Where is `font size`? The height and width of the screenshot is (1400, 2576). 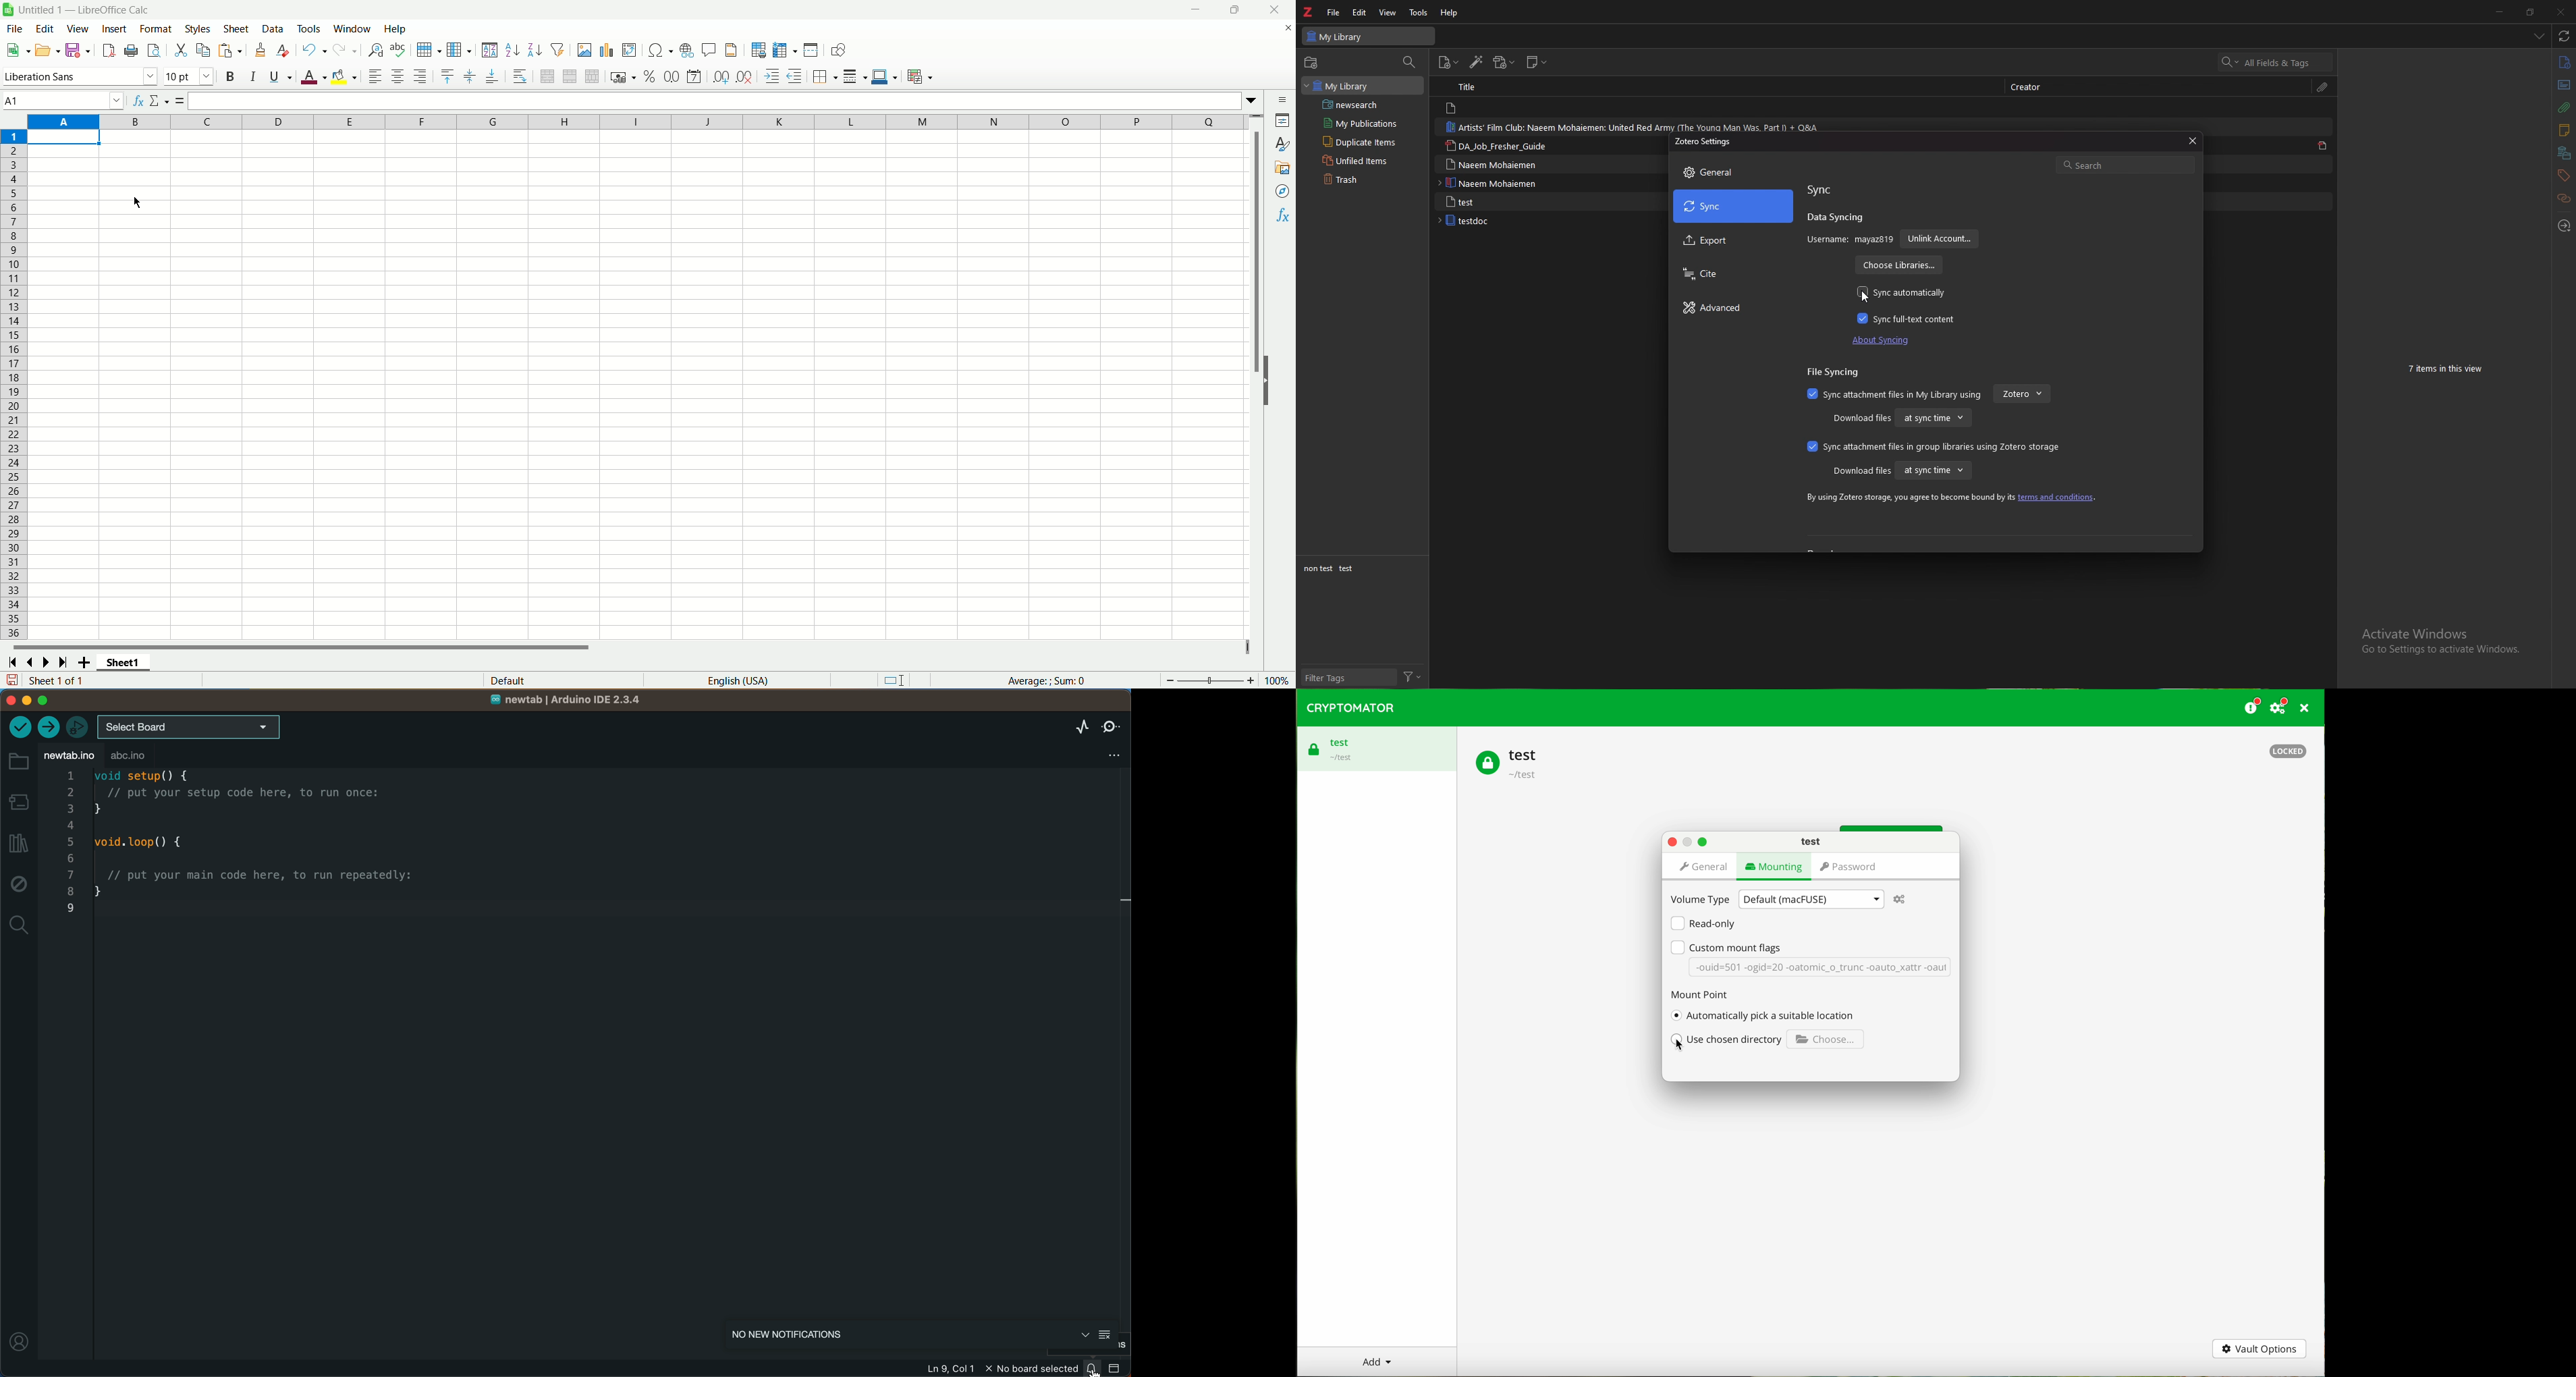
font size is located at coordinates (190, 78).